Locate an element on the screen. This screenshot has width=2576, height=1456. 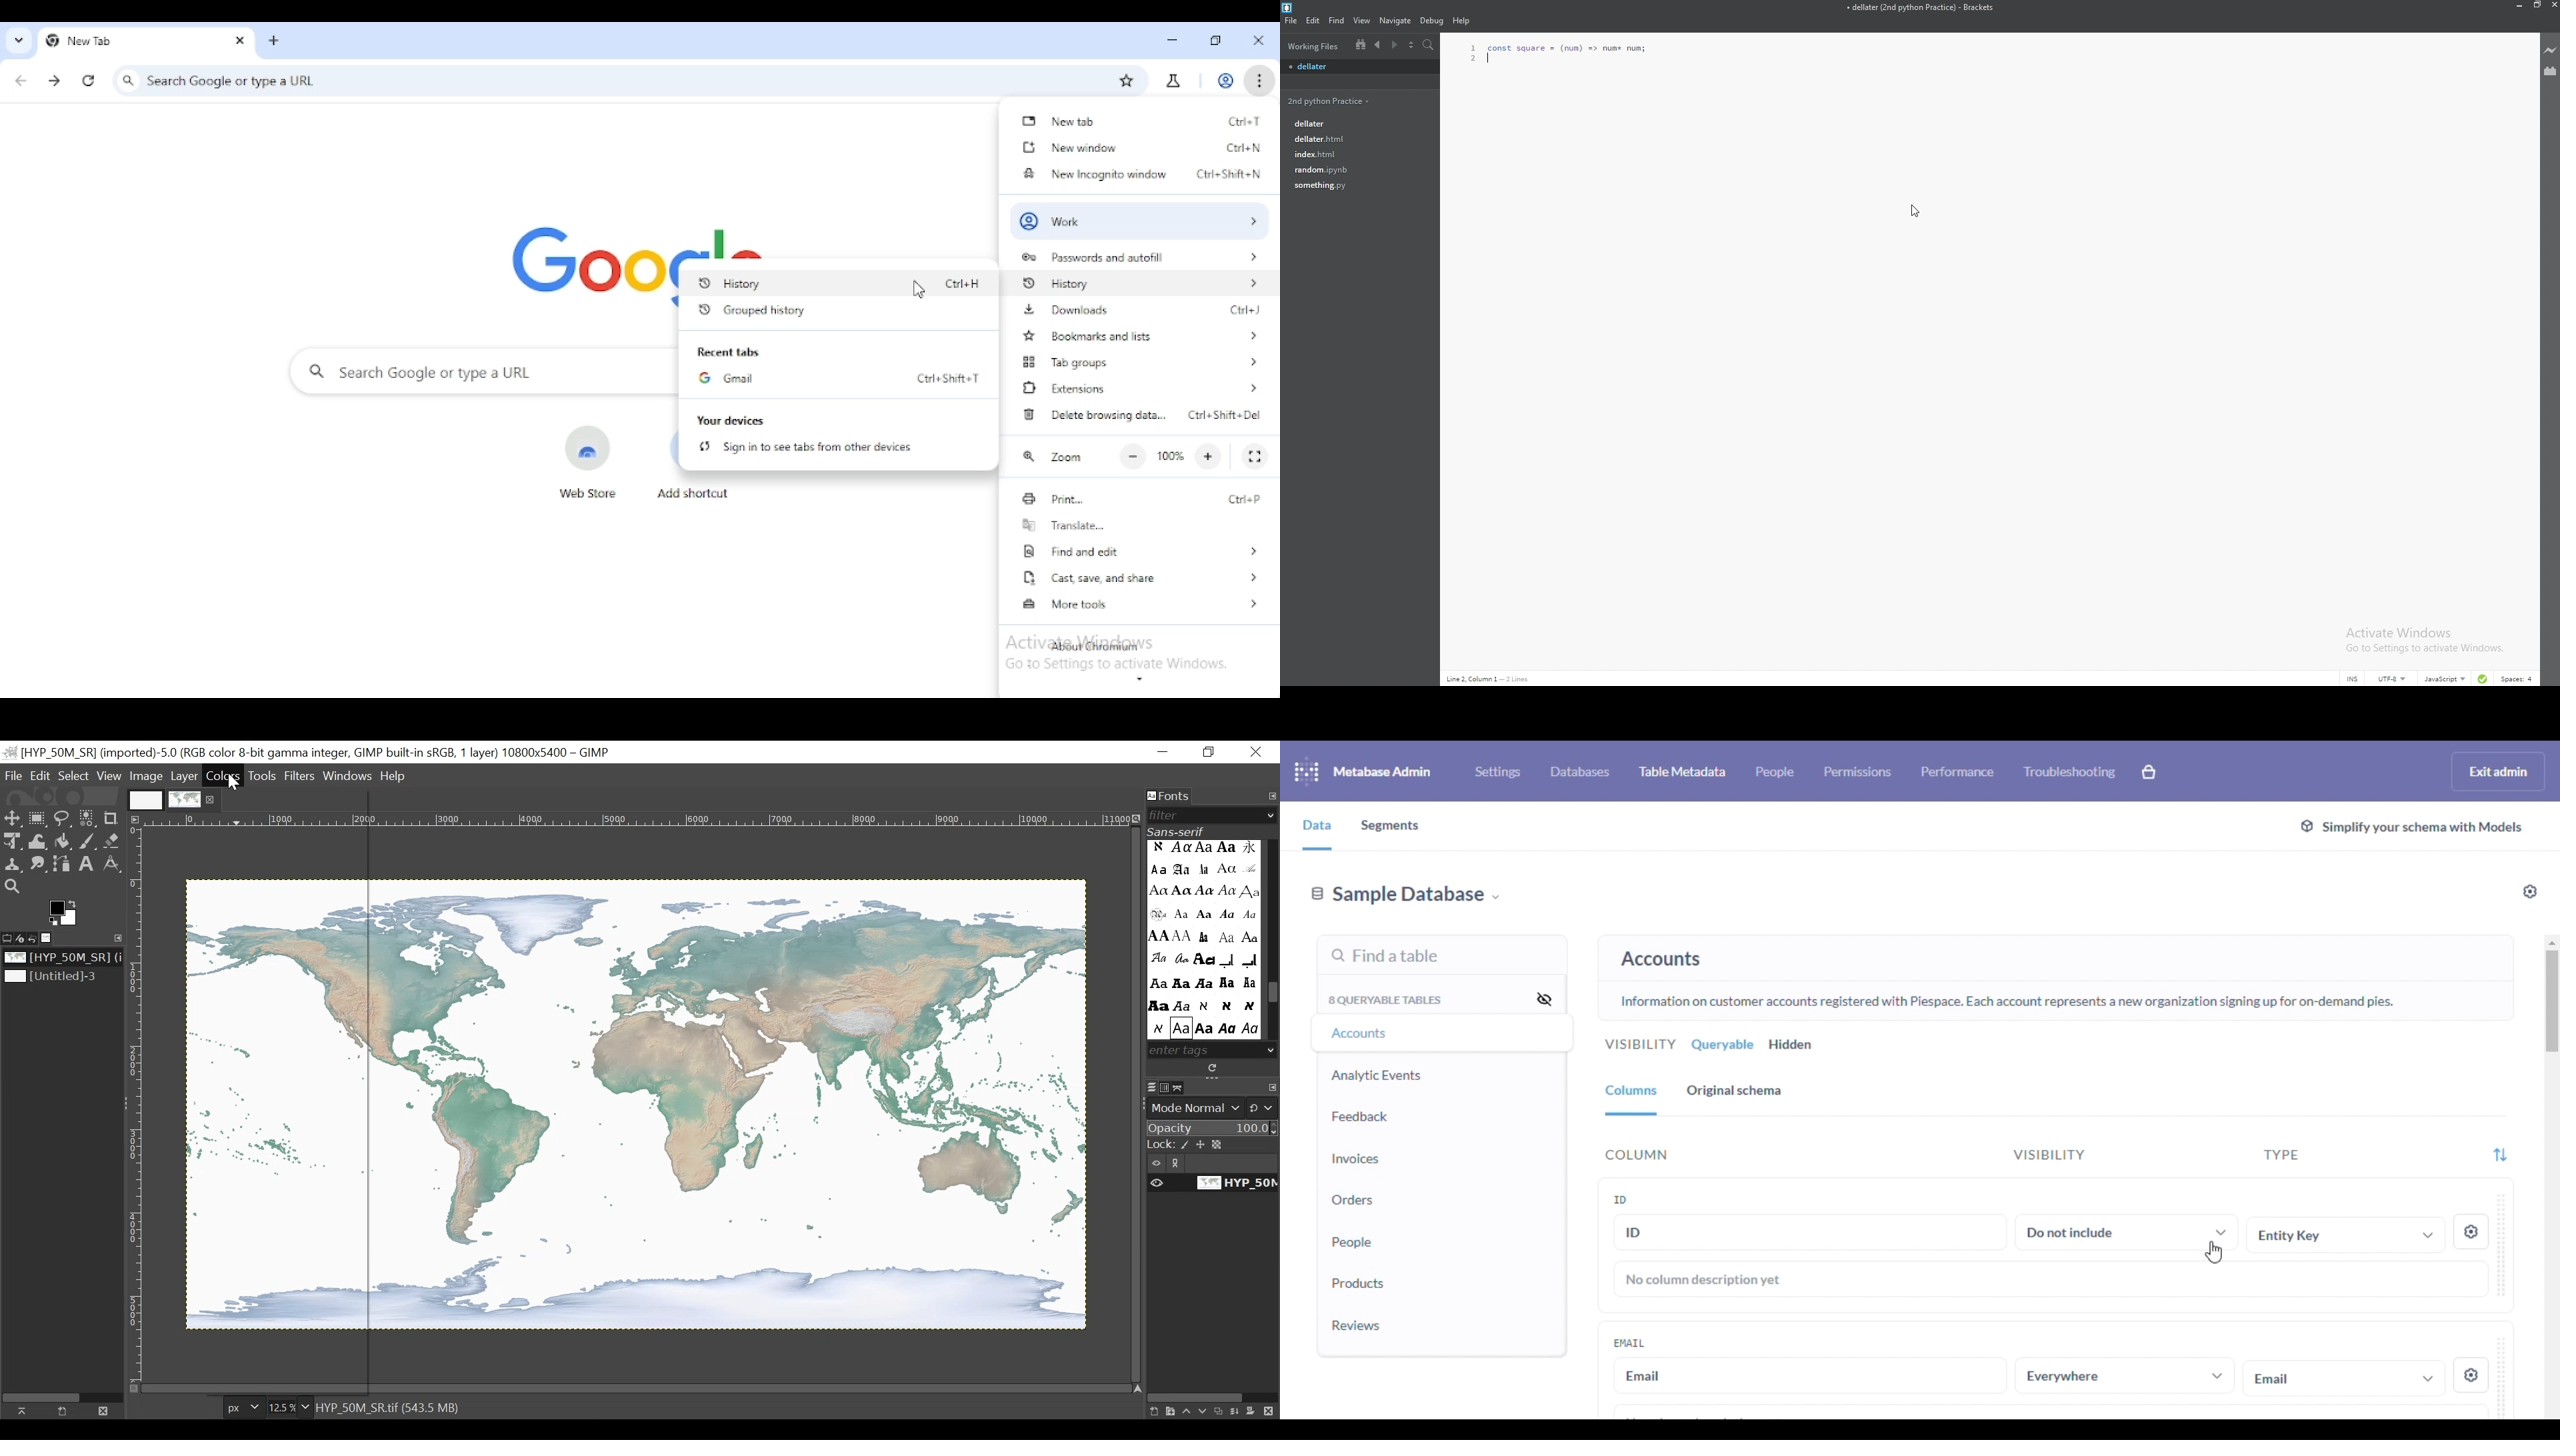
shortcut for new window is located at coordinates (1243, 148).